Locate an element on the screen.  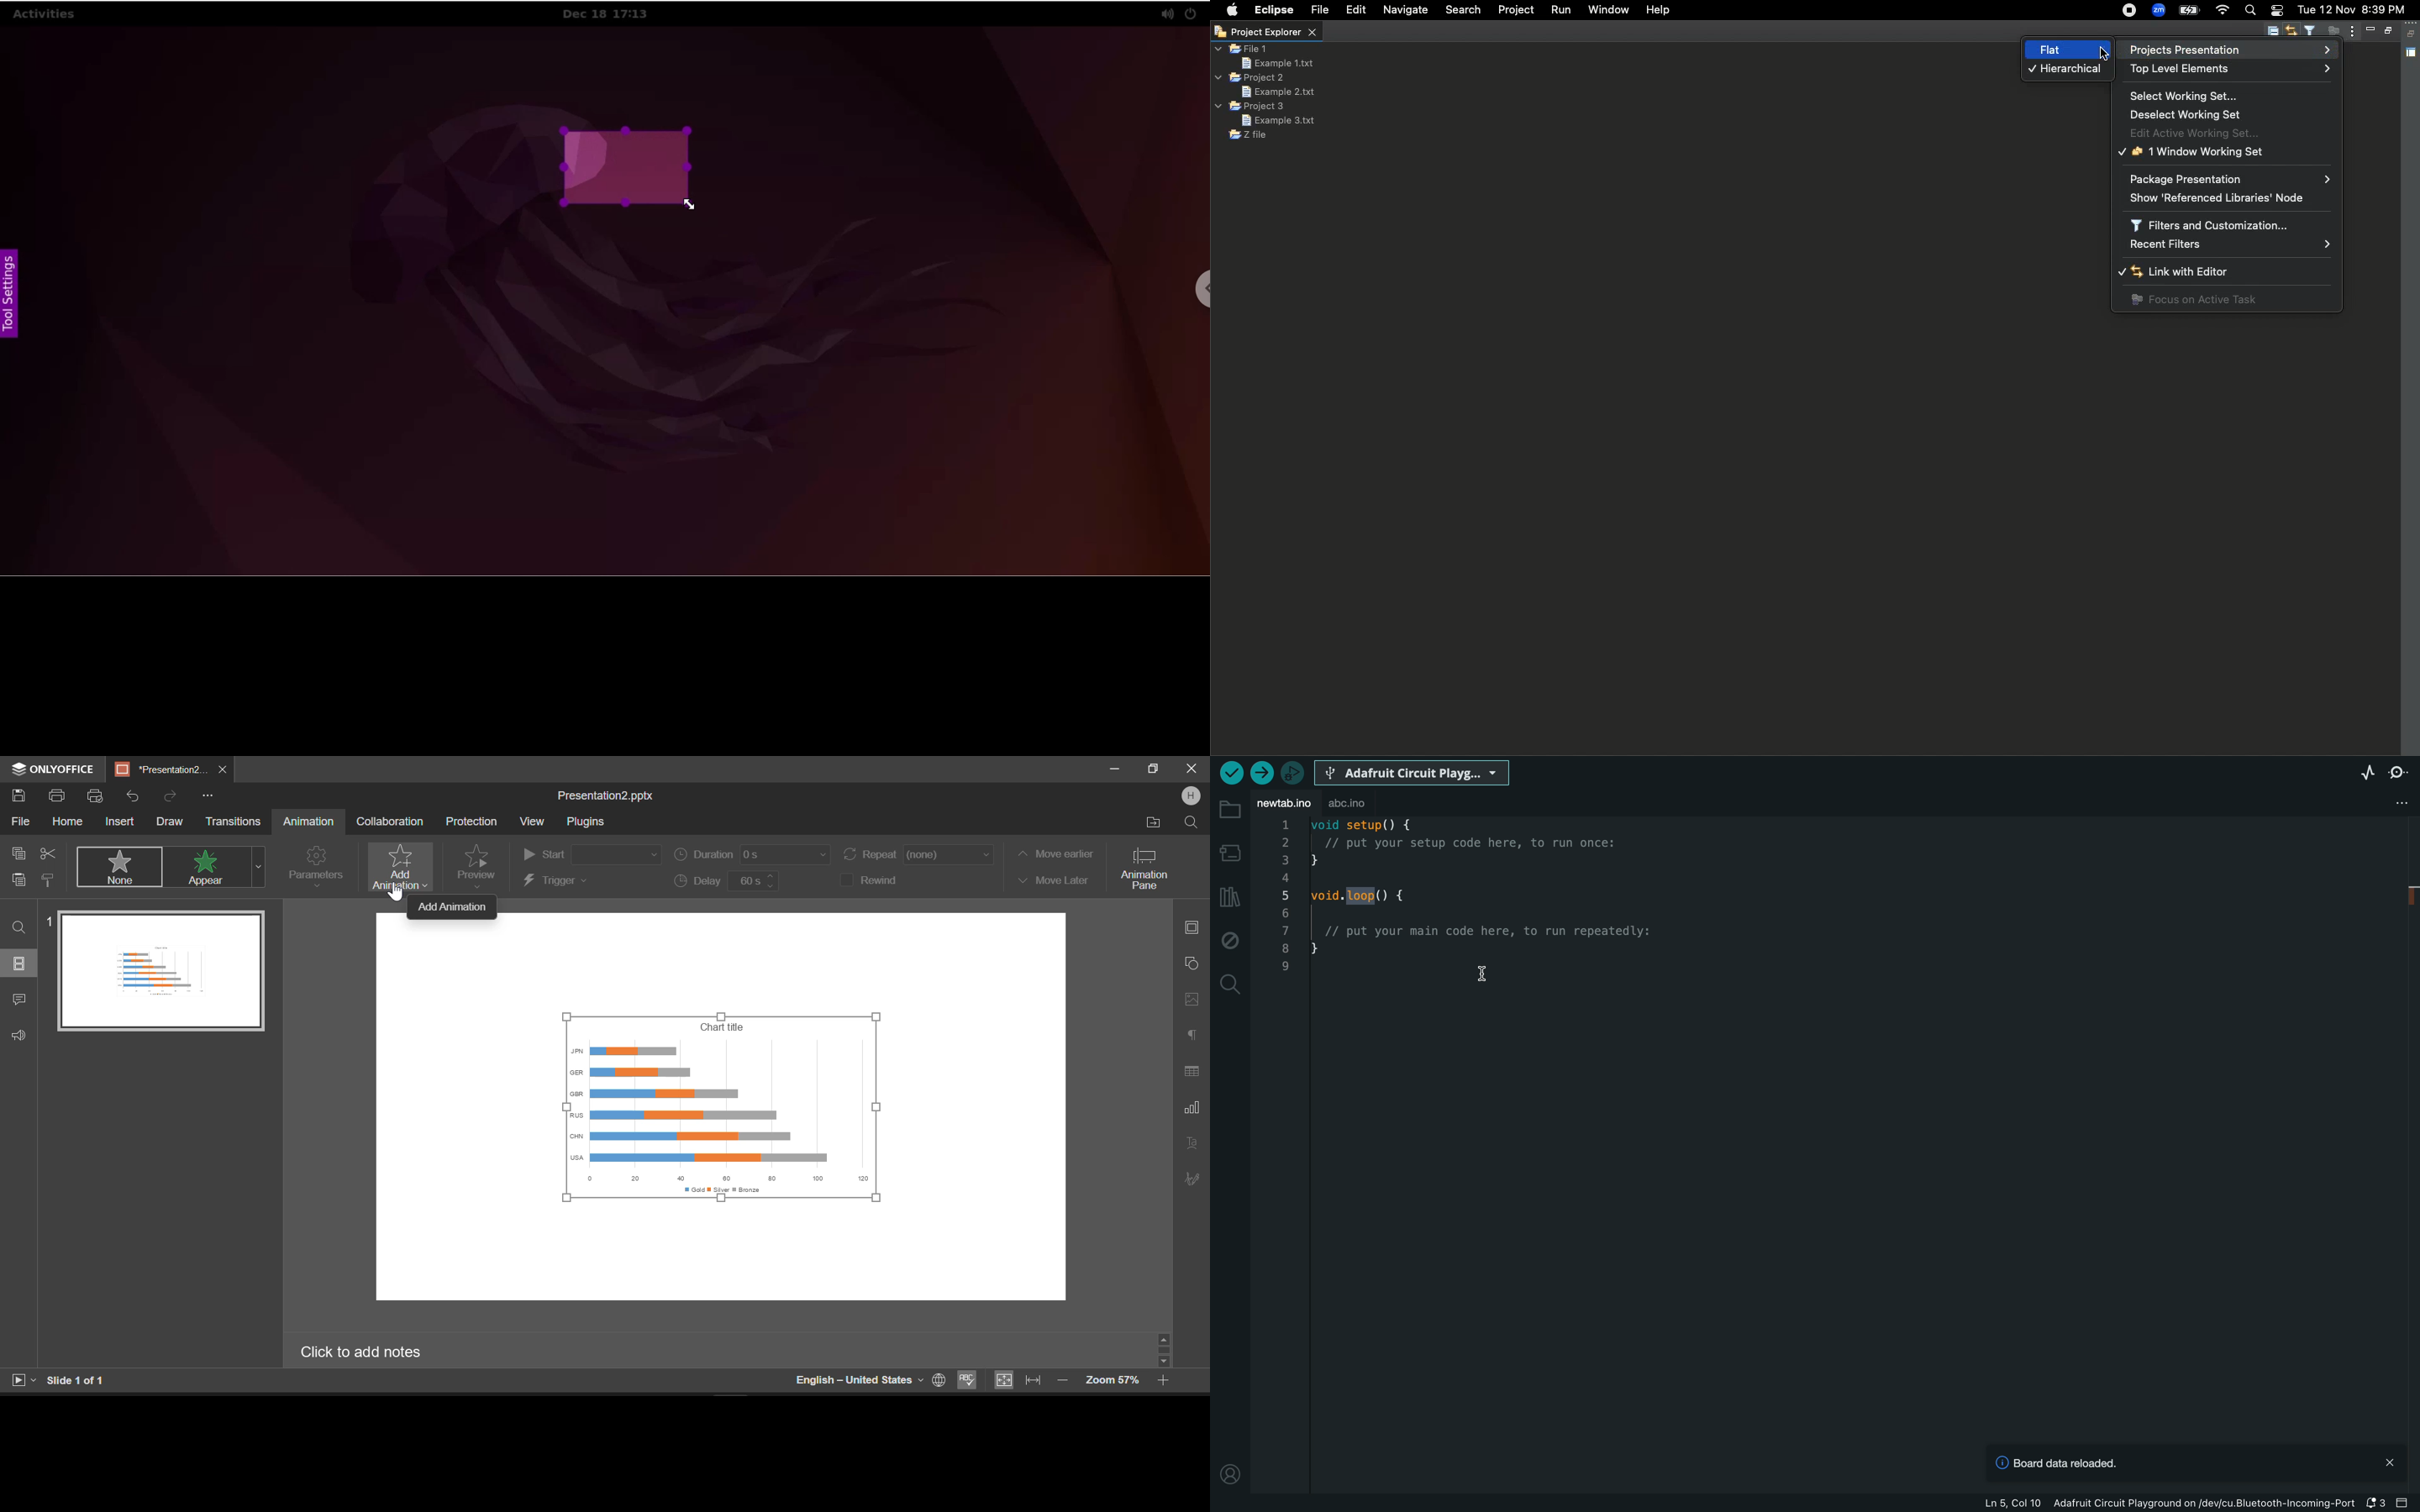
newtab.ino is located at coordinates (1284, 806).